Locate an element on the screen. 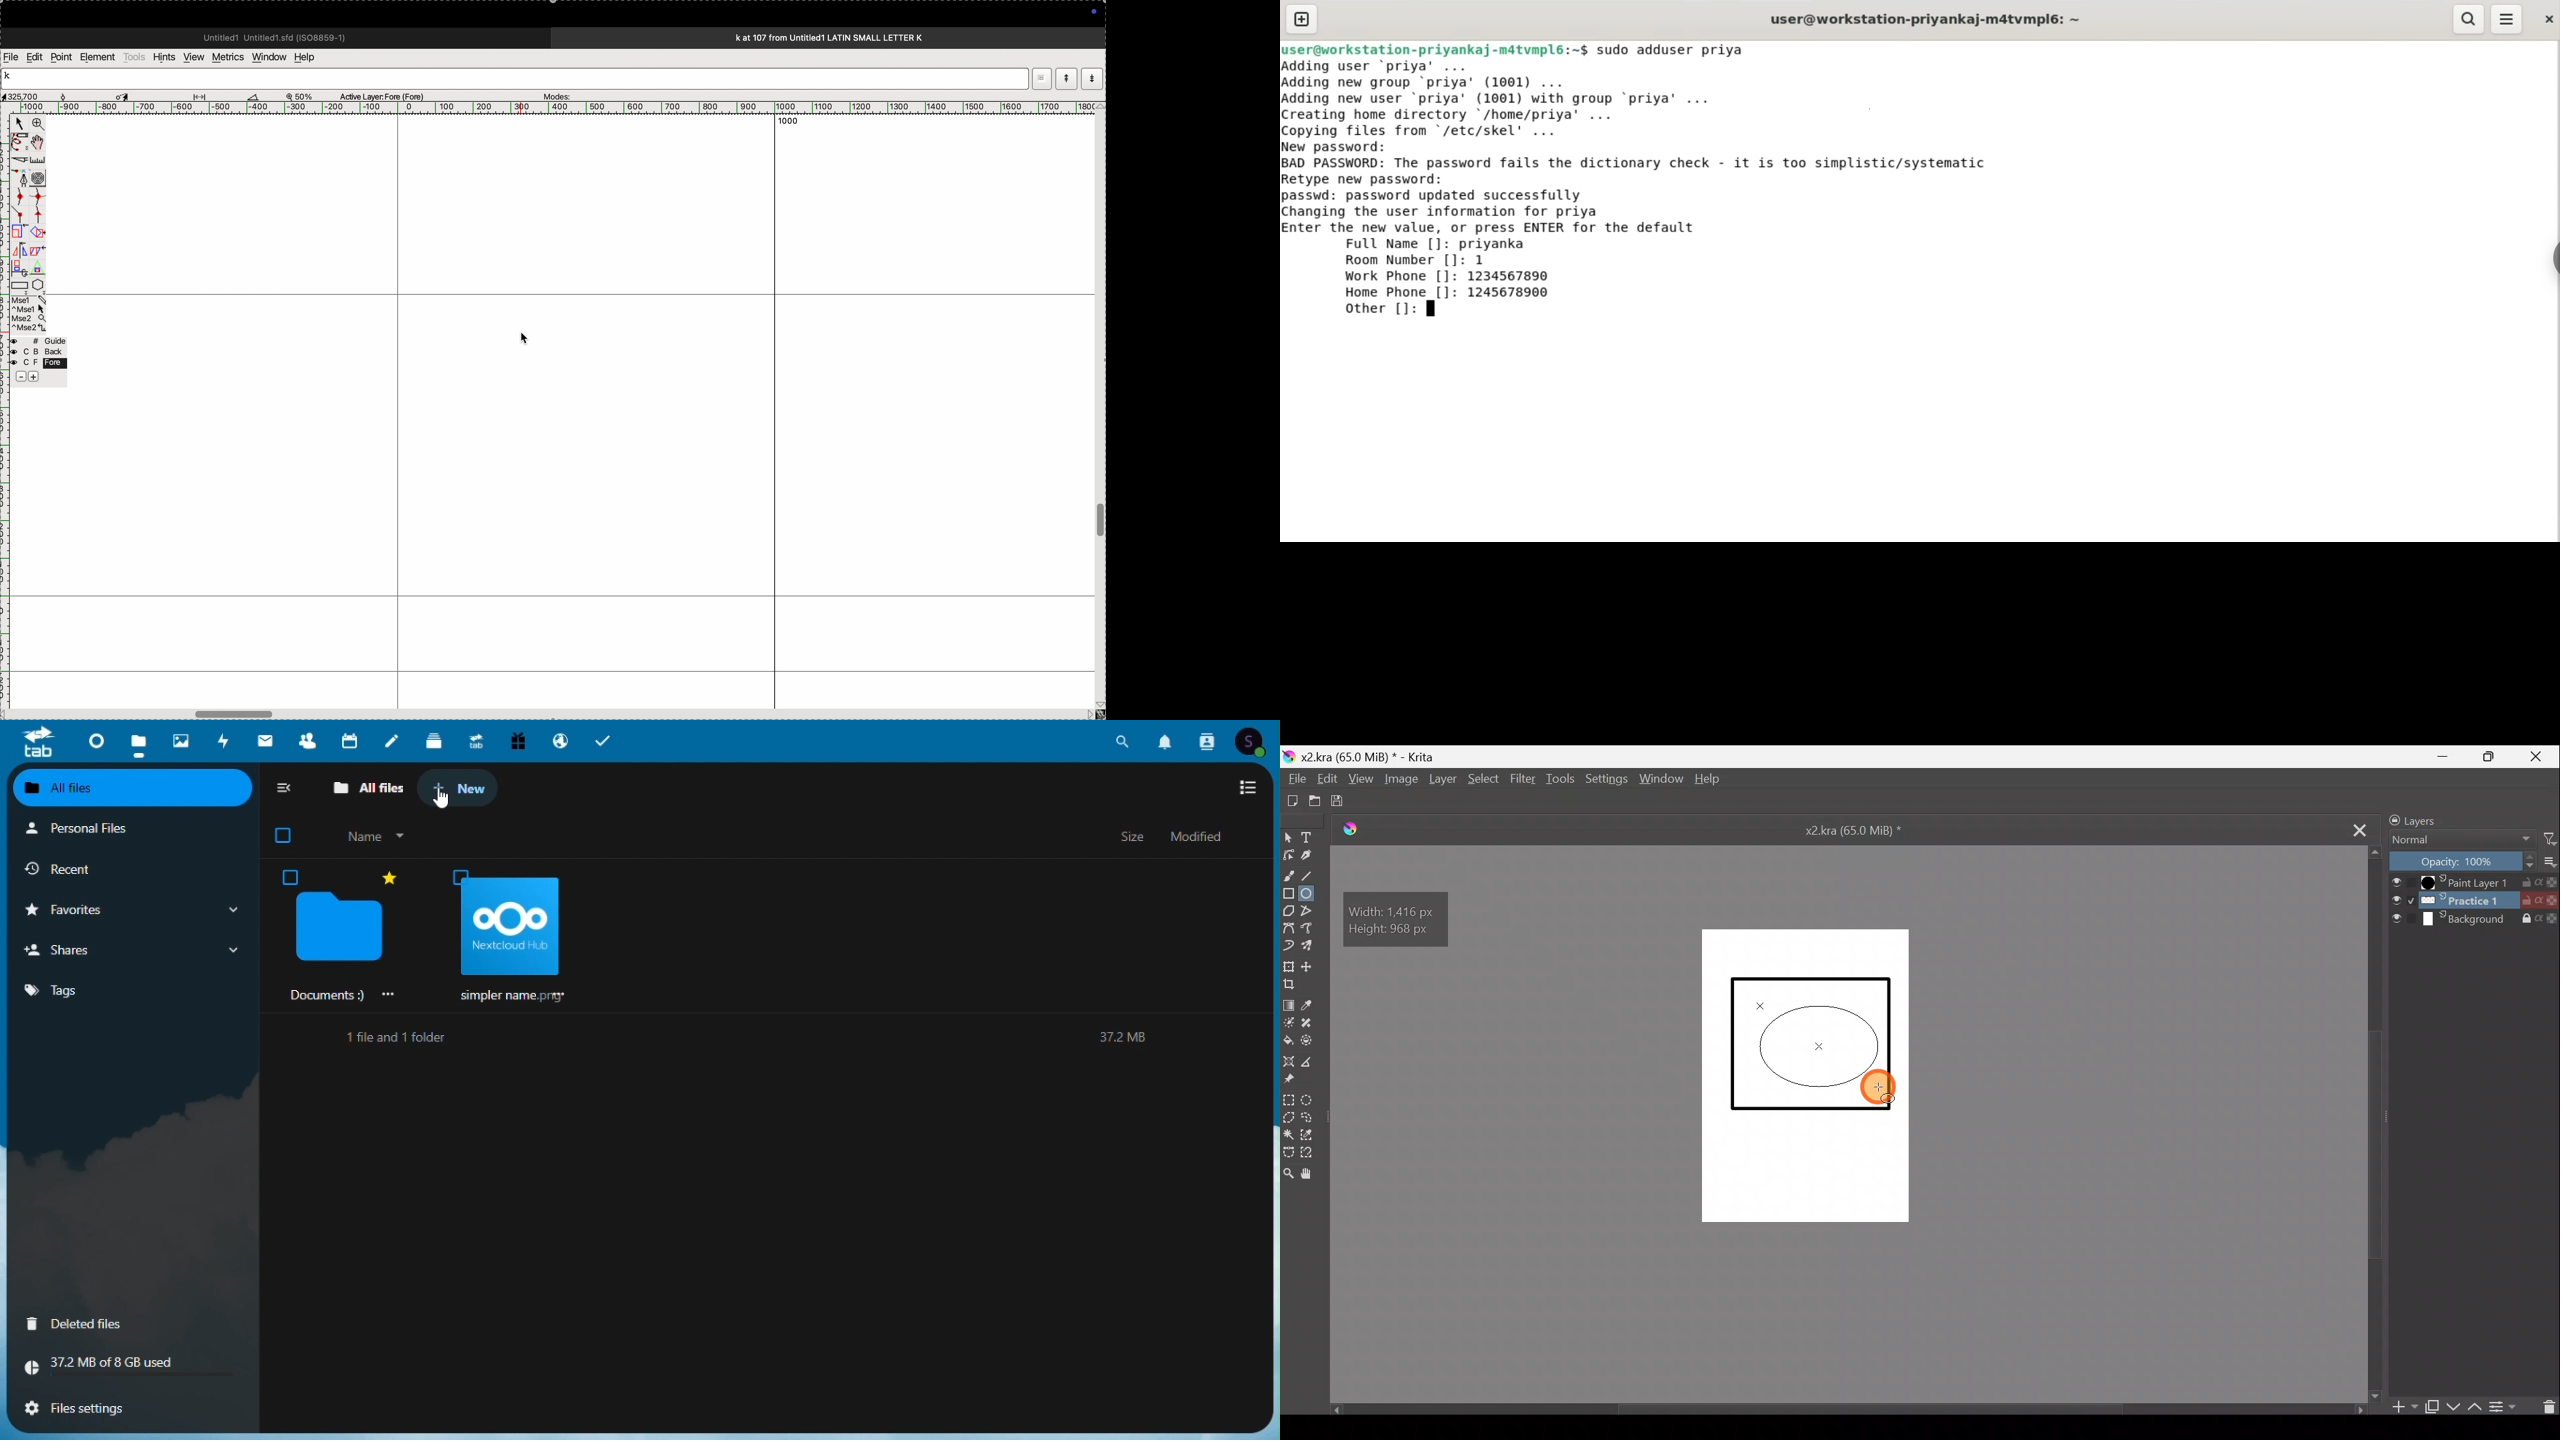 The image size is (2576, 1456). Tools is located at coordinates (1563, 780).